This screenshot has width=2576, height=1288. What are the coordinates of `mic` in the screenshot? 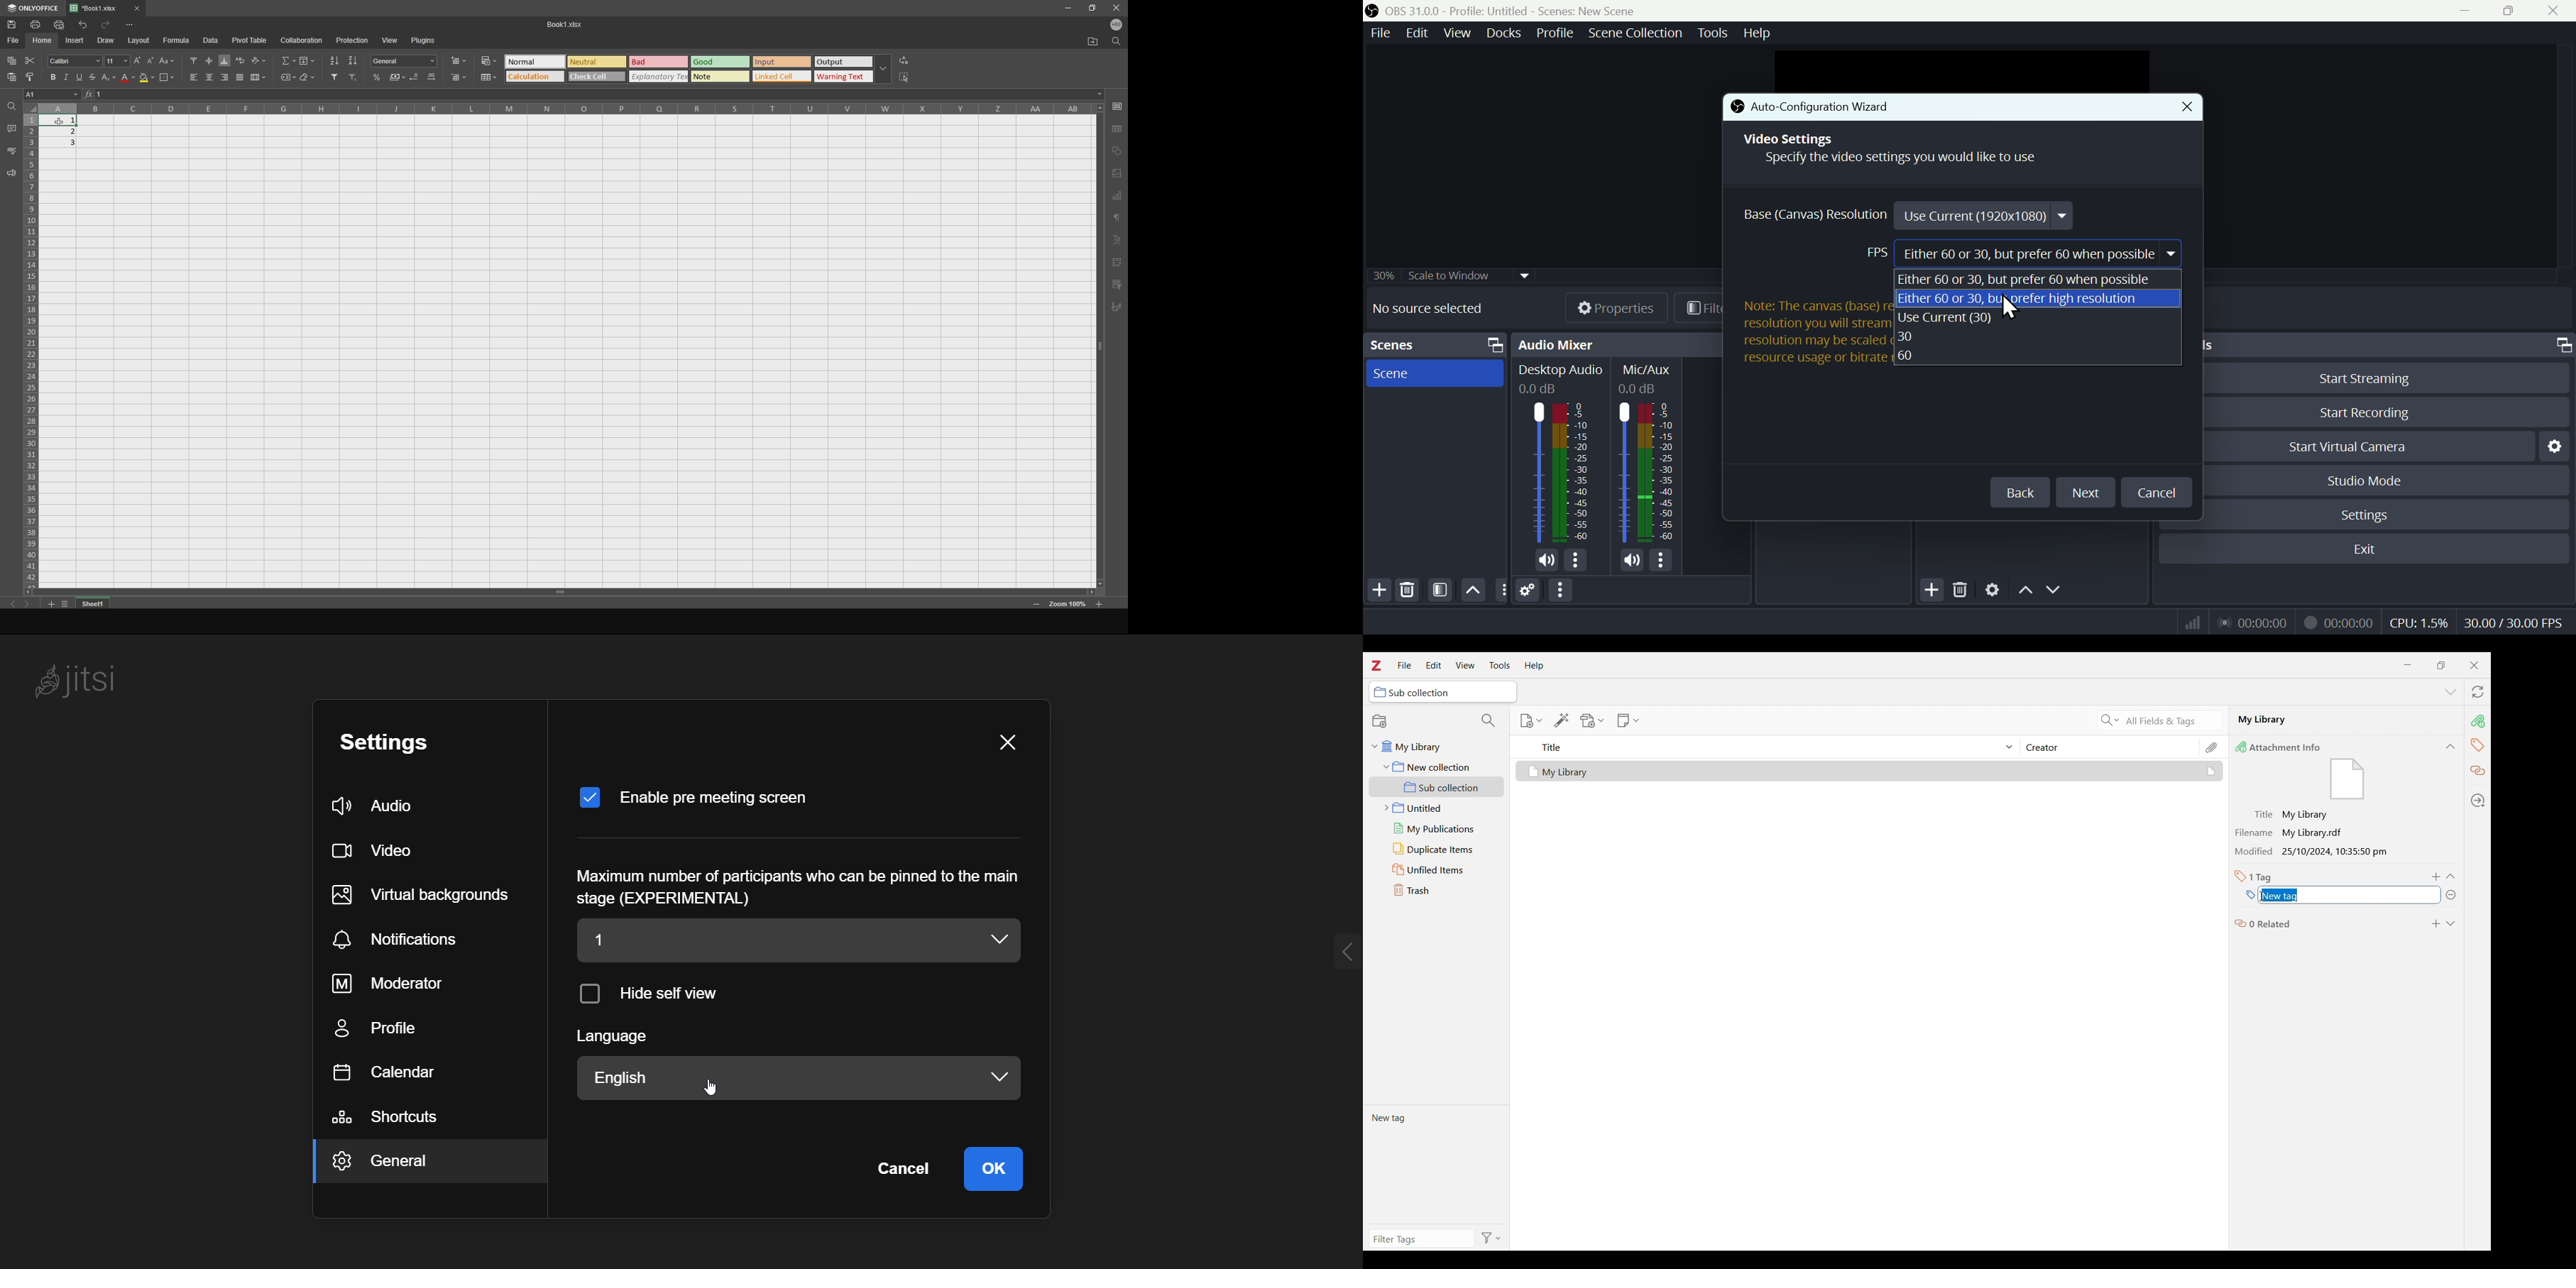 It's located at (1547, 561).